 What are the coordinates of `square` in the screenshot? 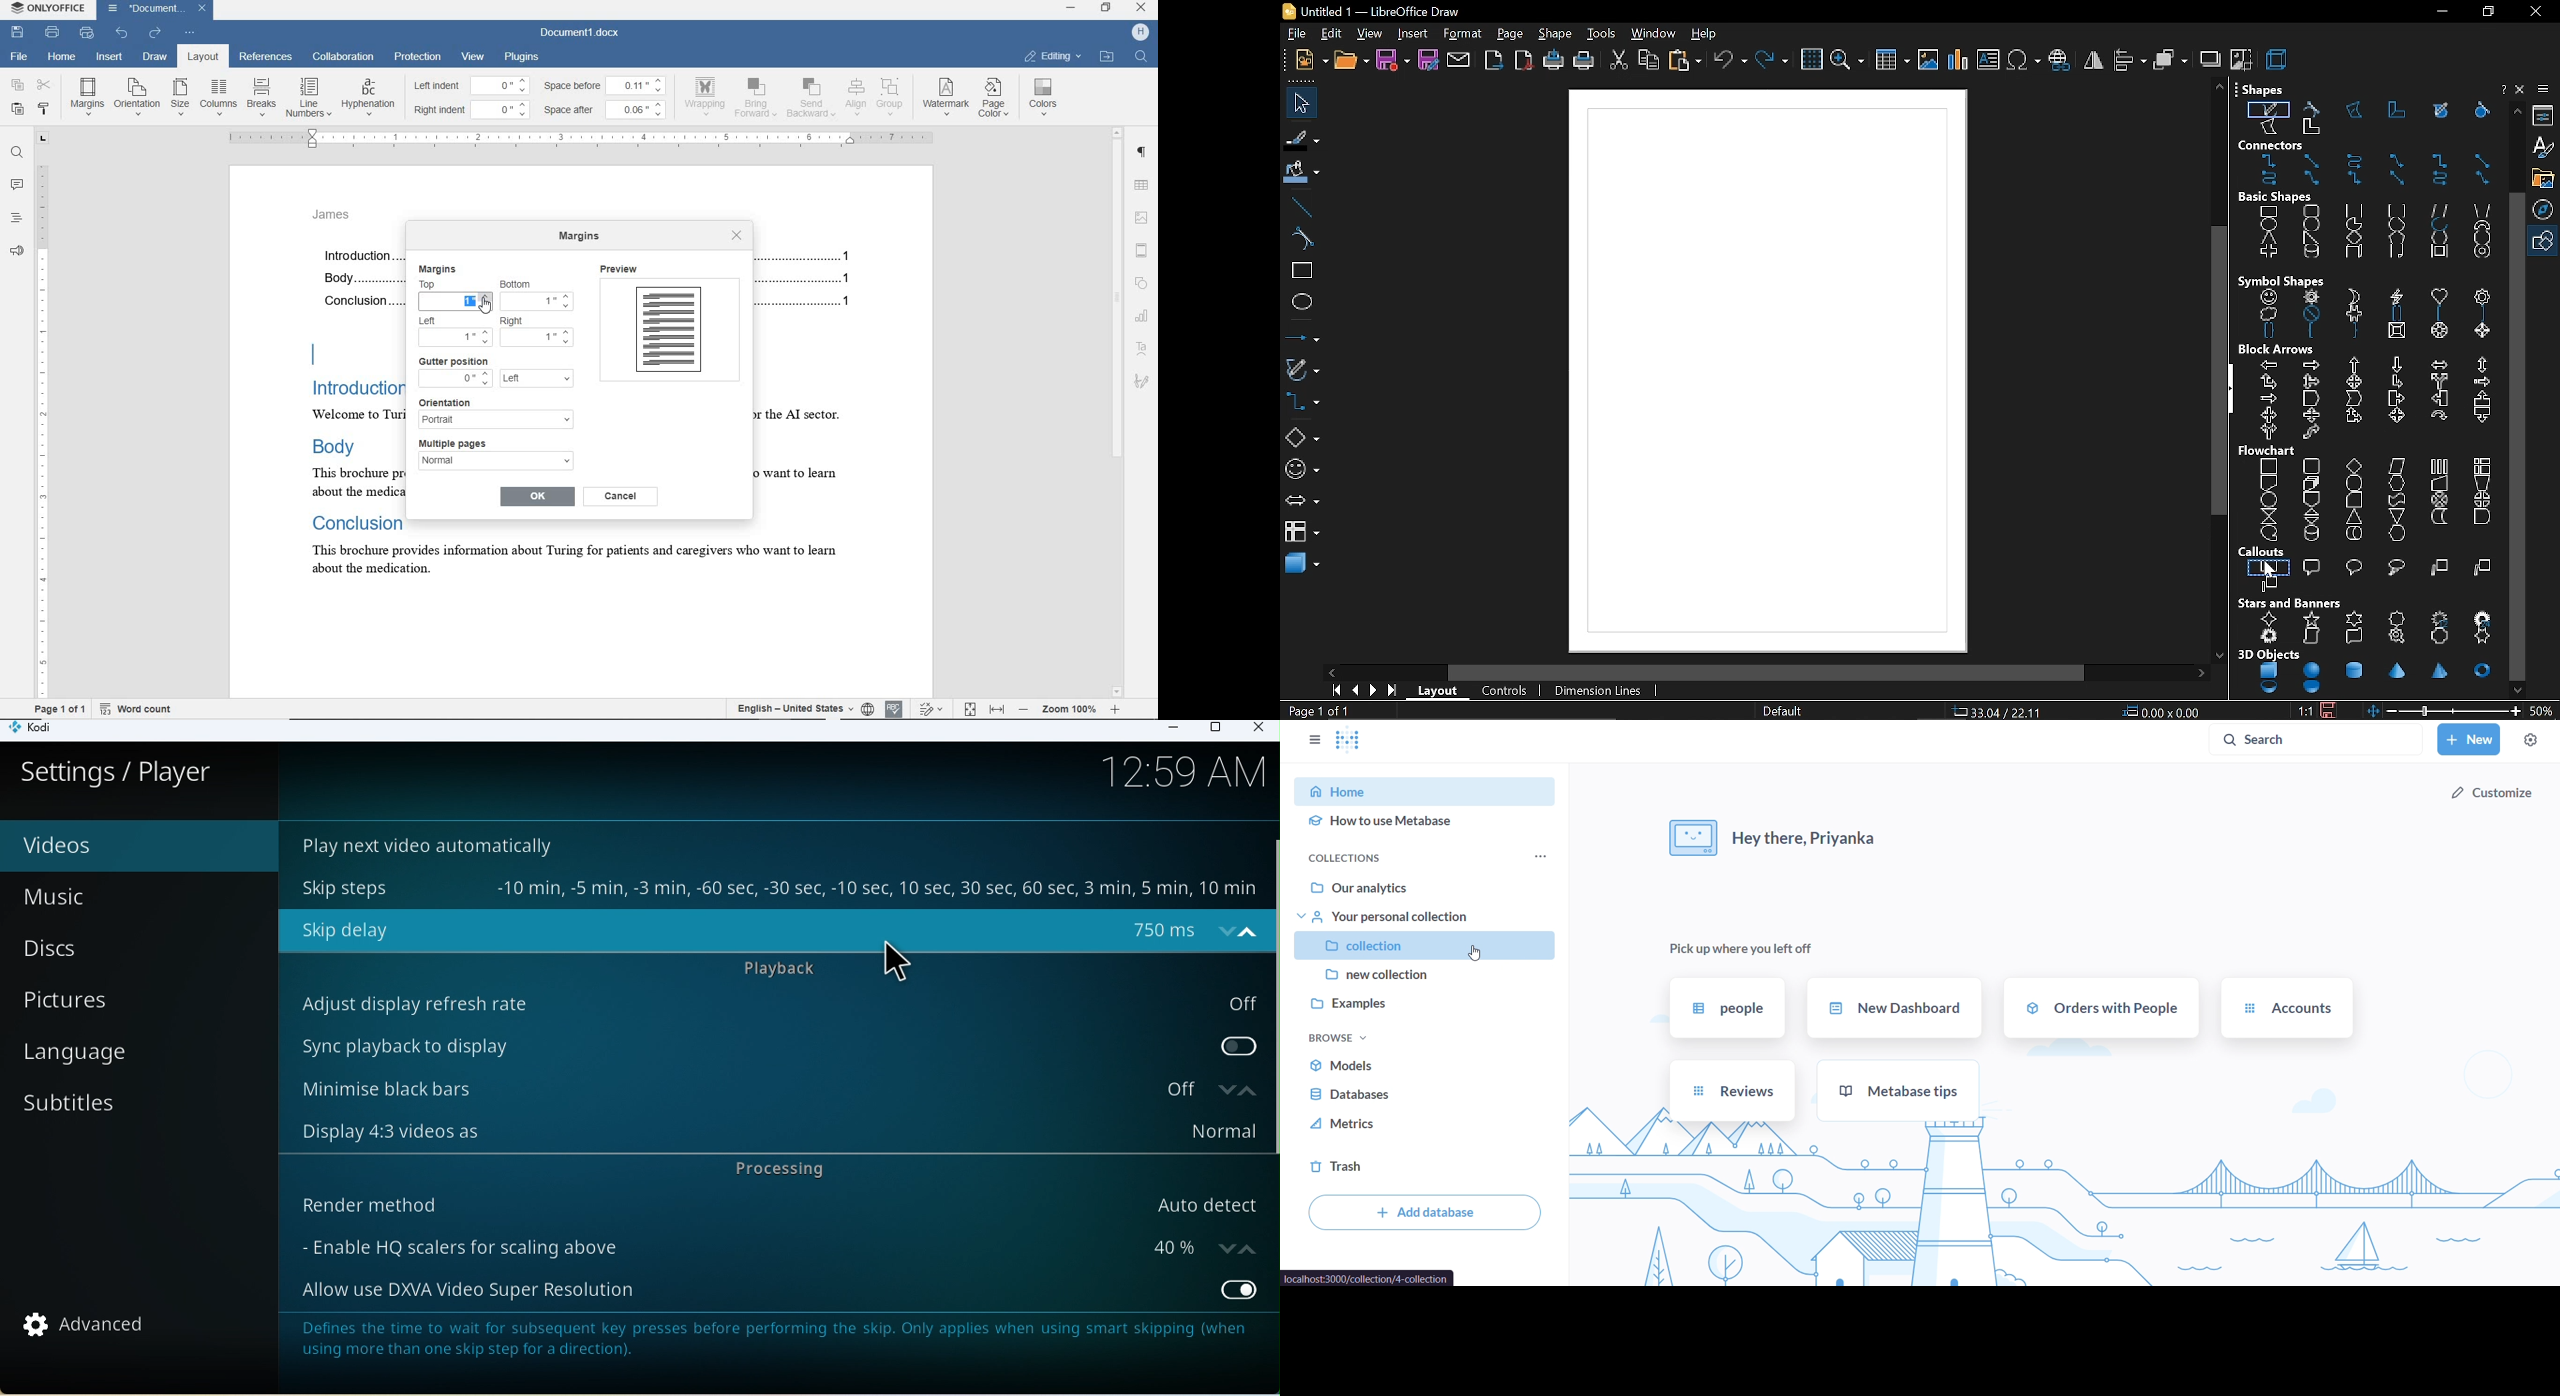 It's located at (2354, 211).